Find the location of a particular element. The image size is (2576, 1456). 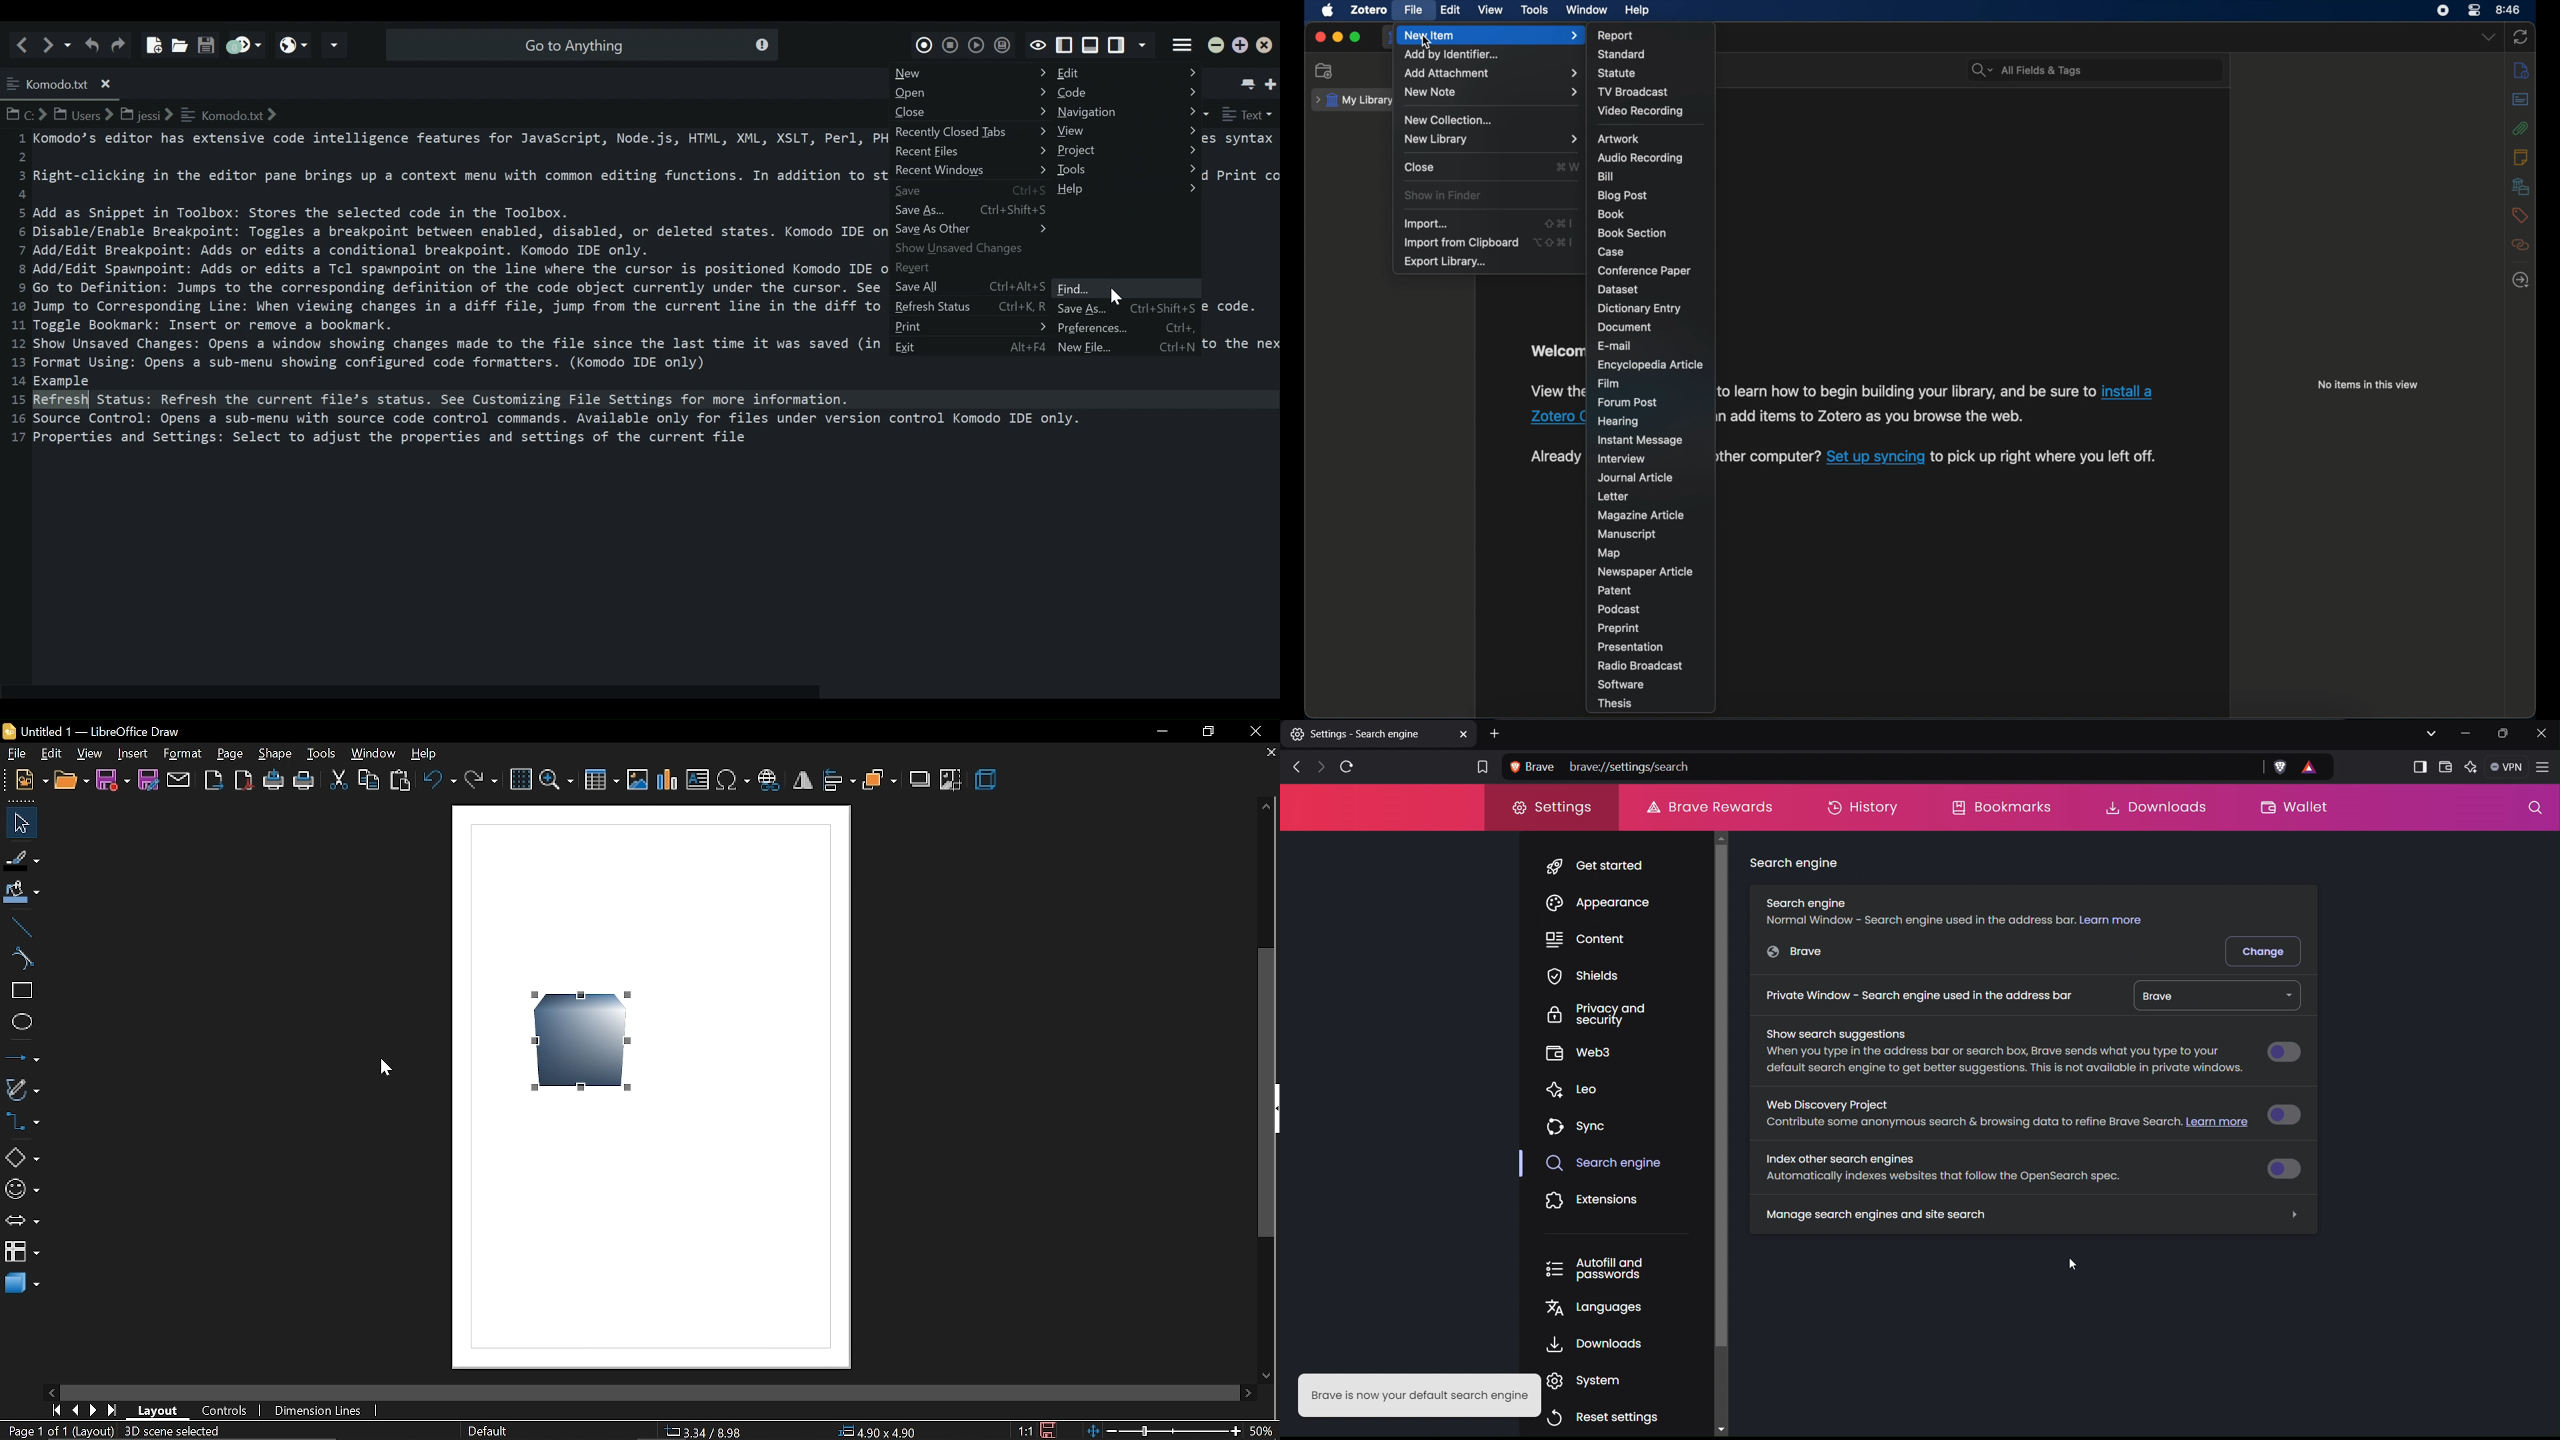

tools is located at coordinates (1535, 10).